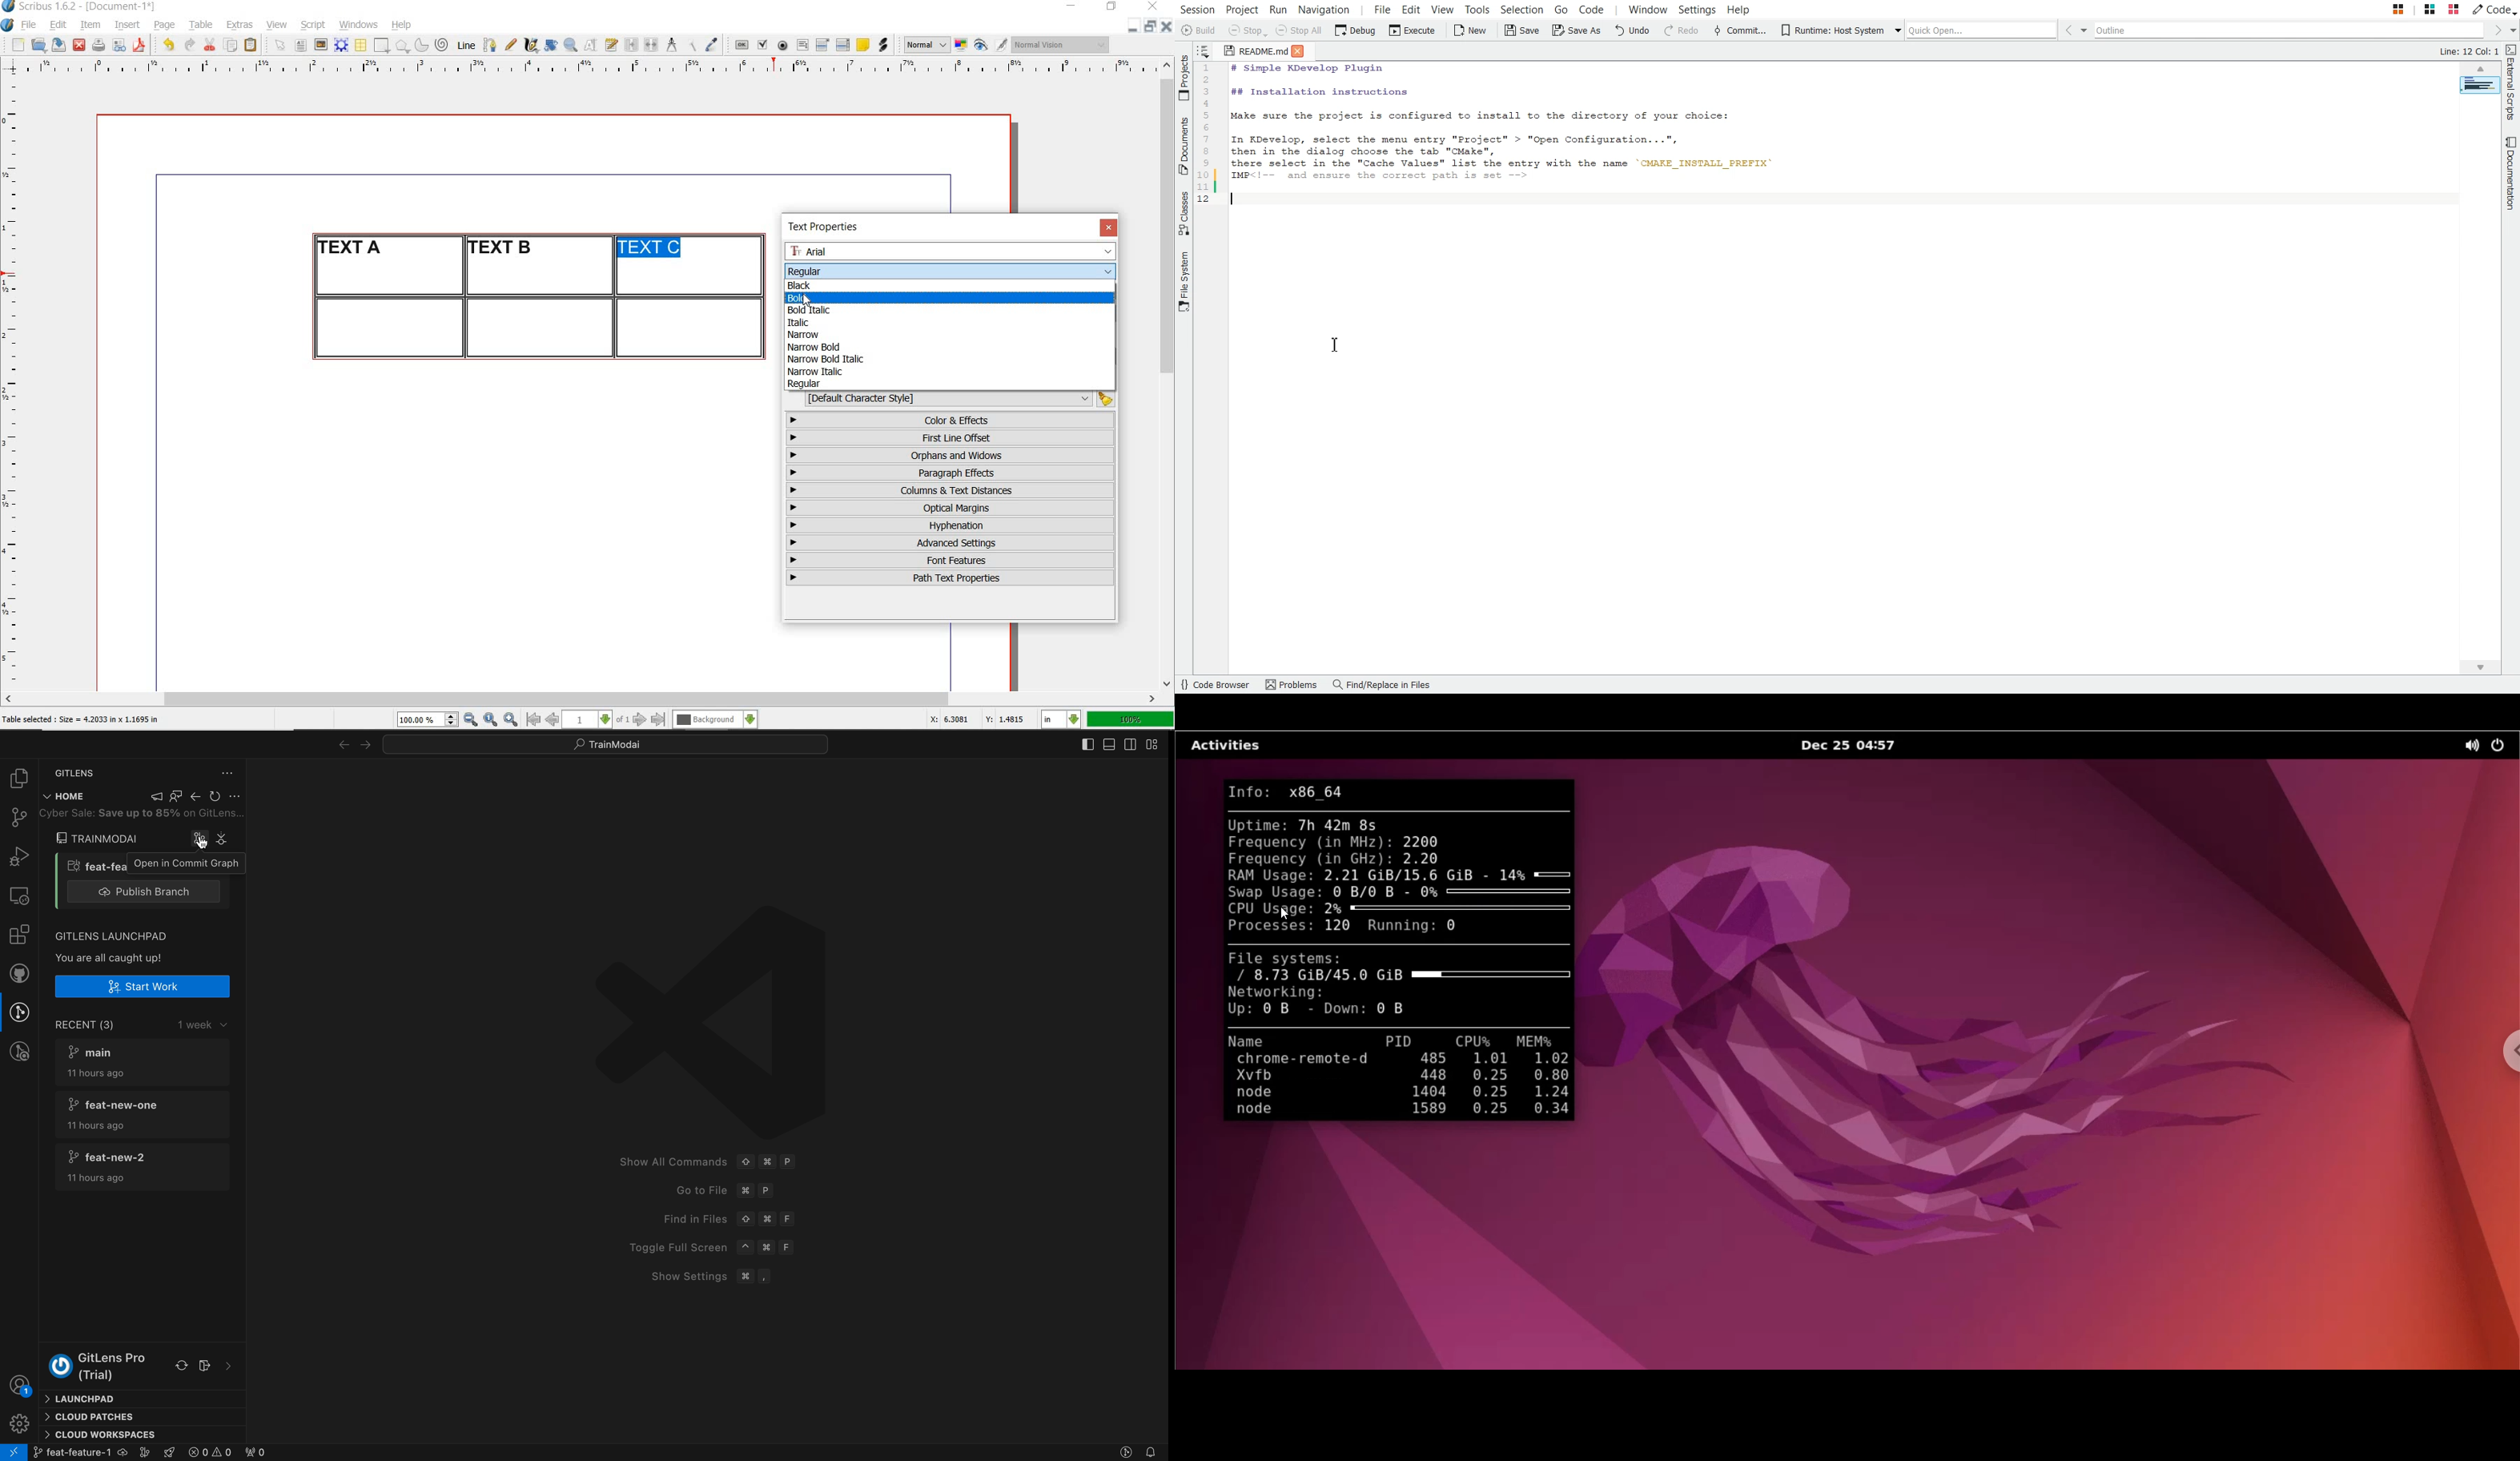 The width and height of the screenshot is (2520, 1484). I want to click on new, so click(16, 45).